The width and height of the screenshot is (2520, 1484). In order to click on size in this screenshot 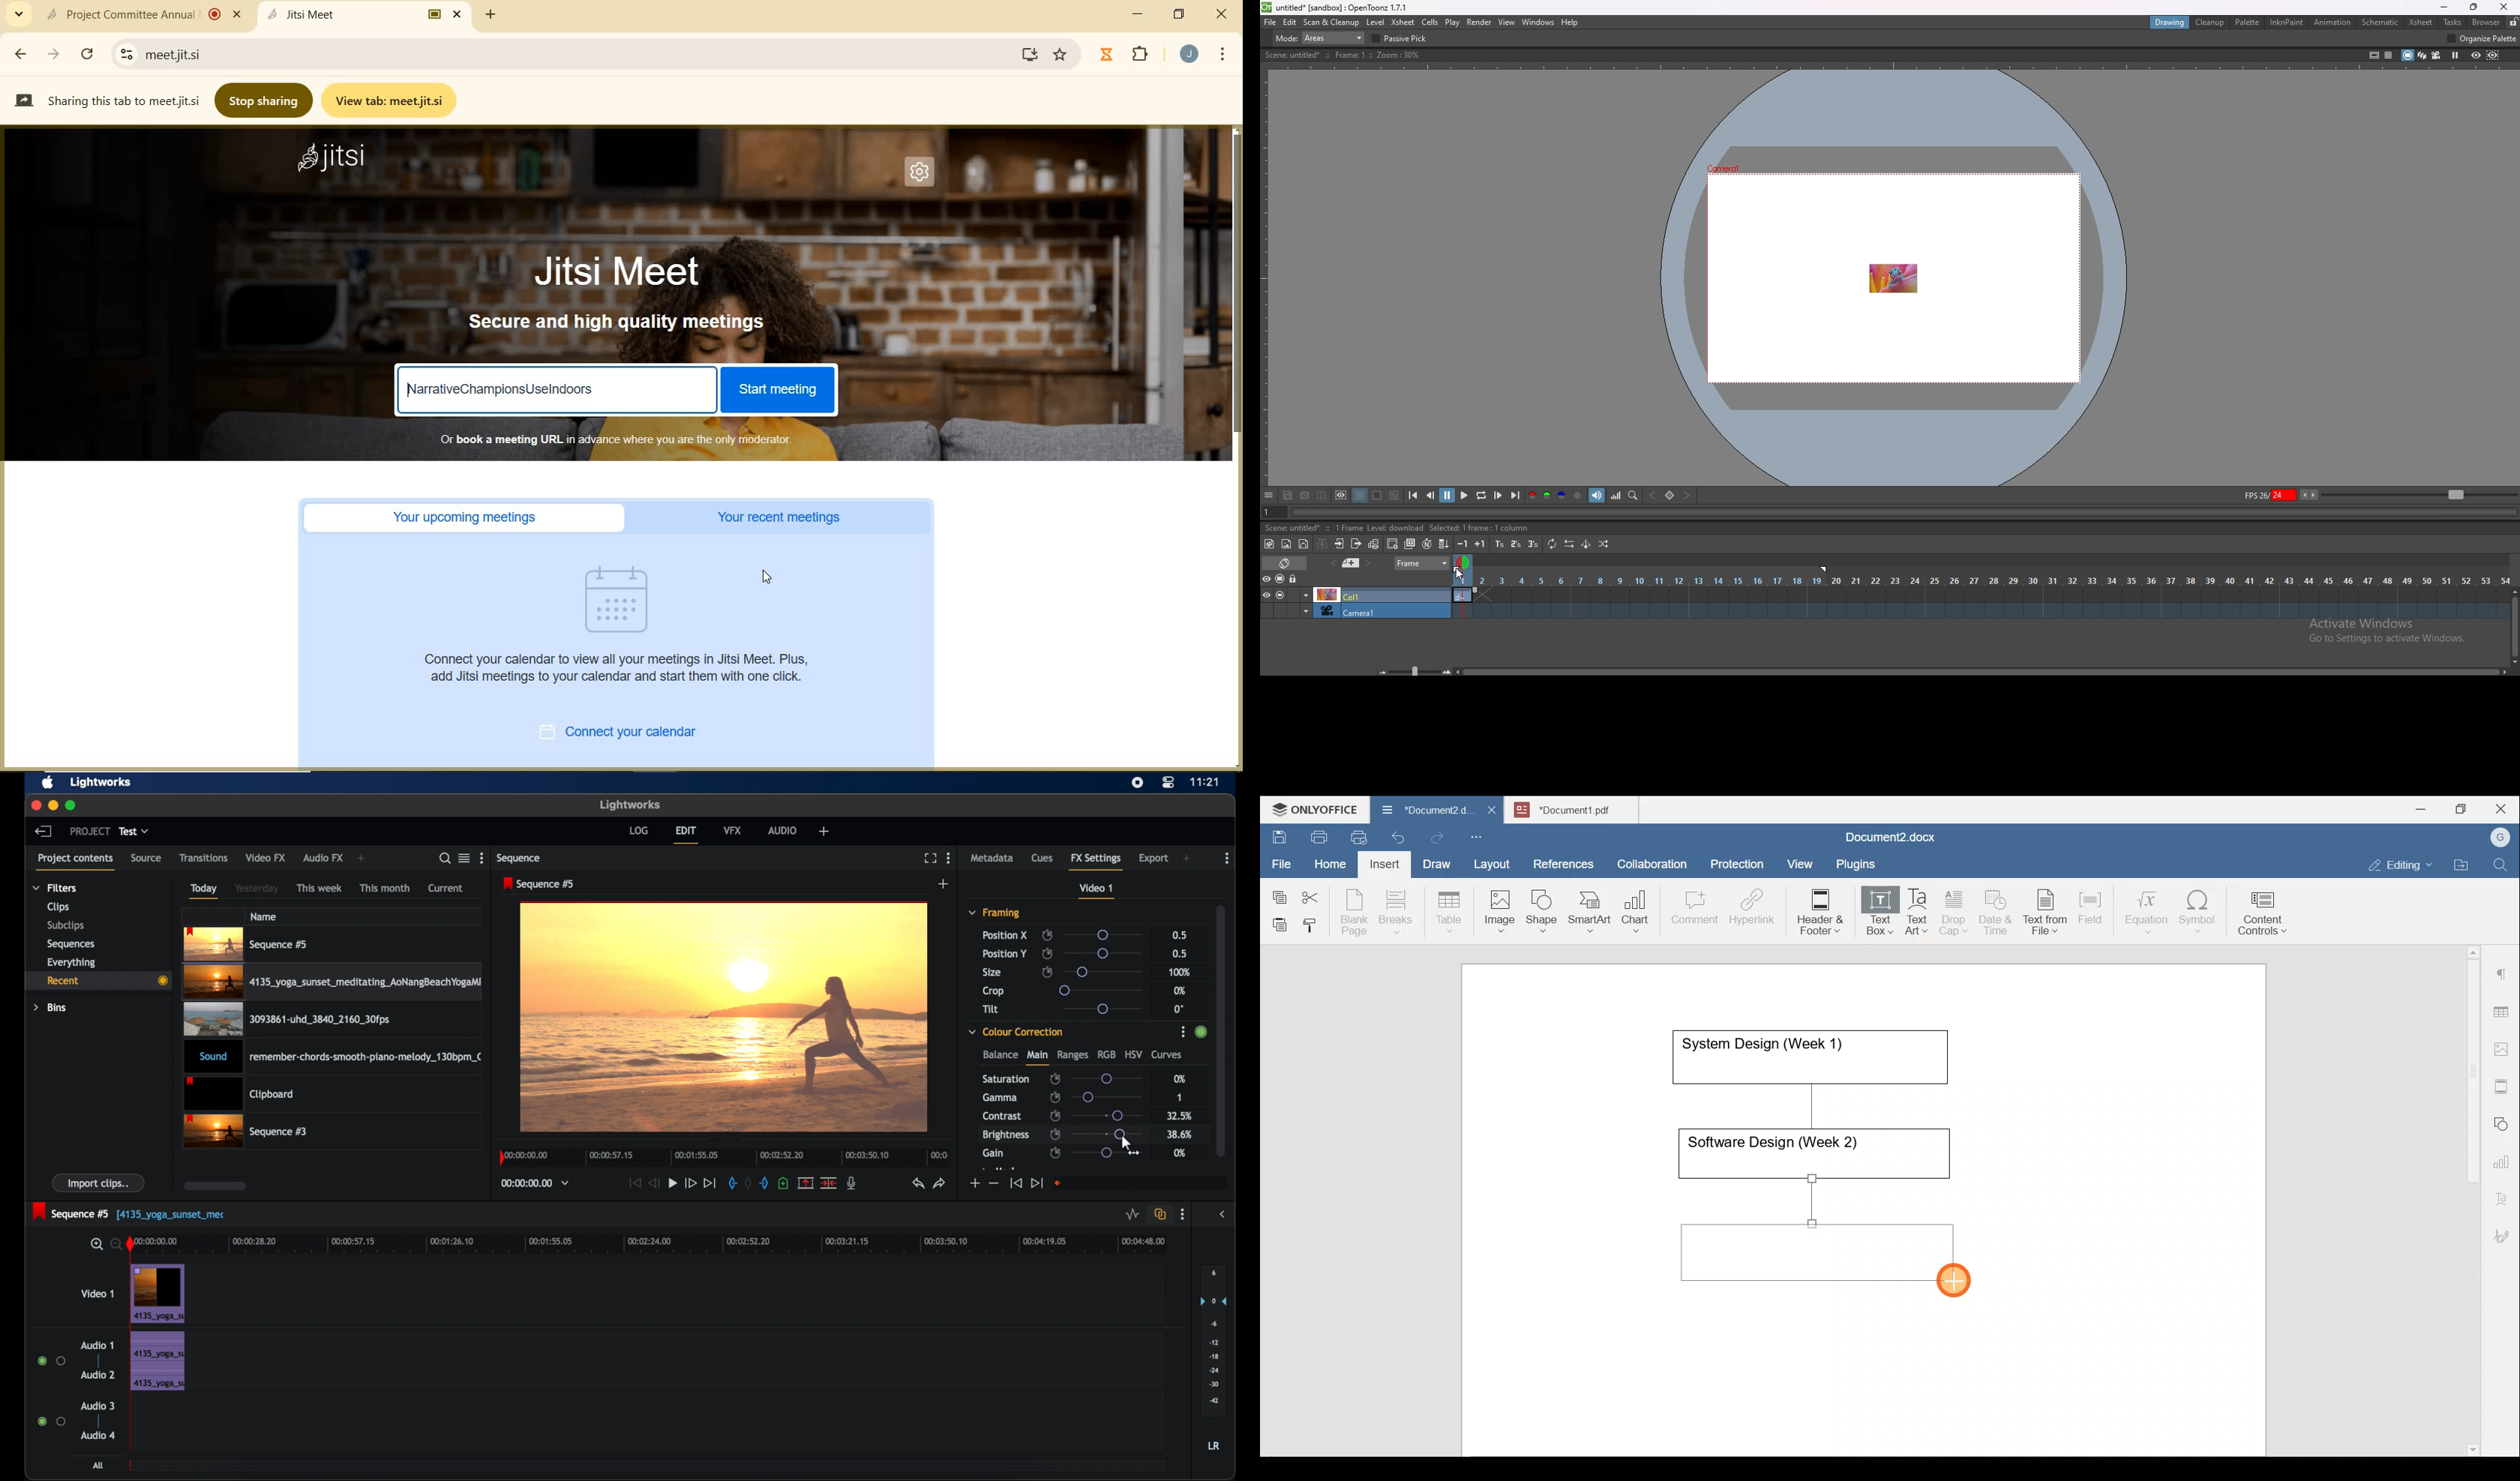, I will do `click(993, 972)`.